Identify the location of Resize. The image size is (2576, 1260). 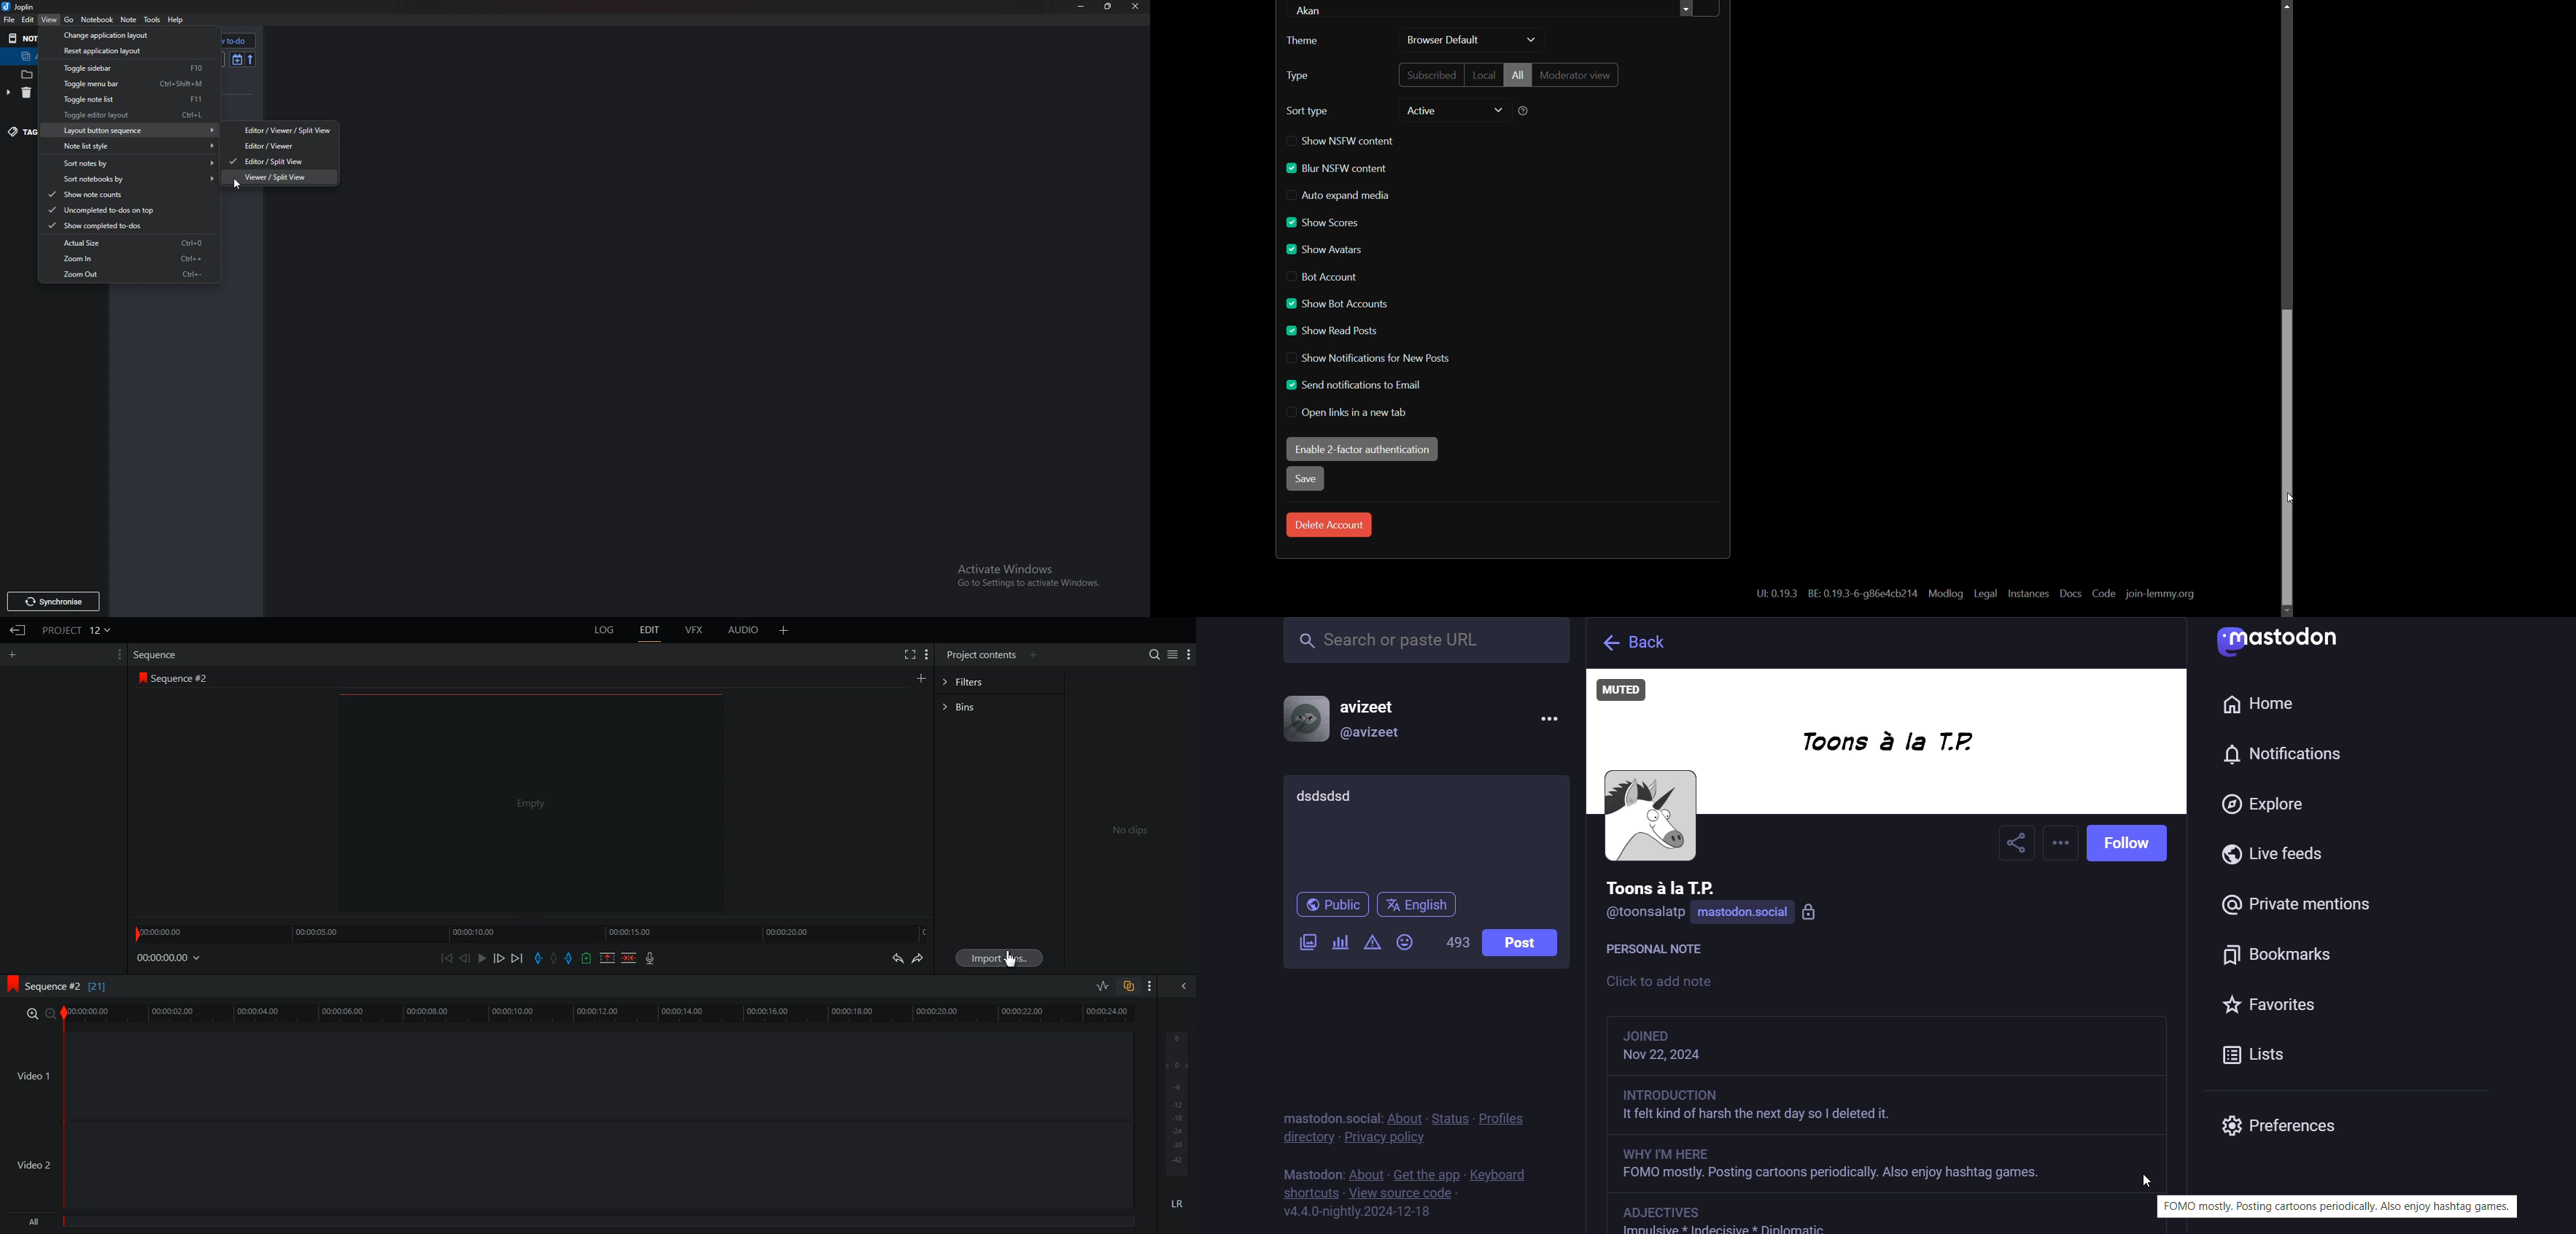
(1107, 7).